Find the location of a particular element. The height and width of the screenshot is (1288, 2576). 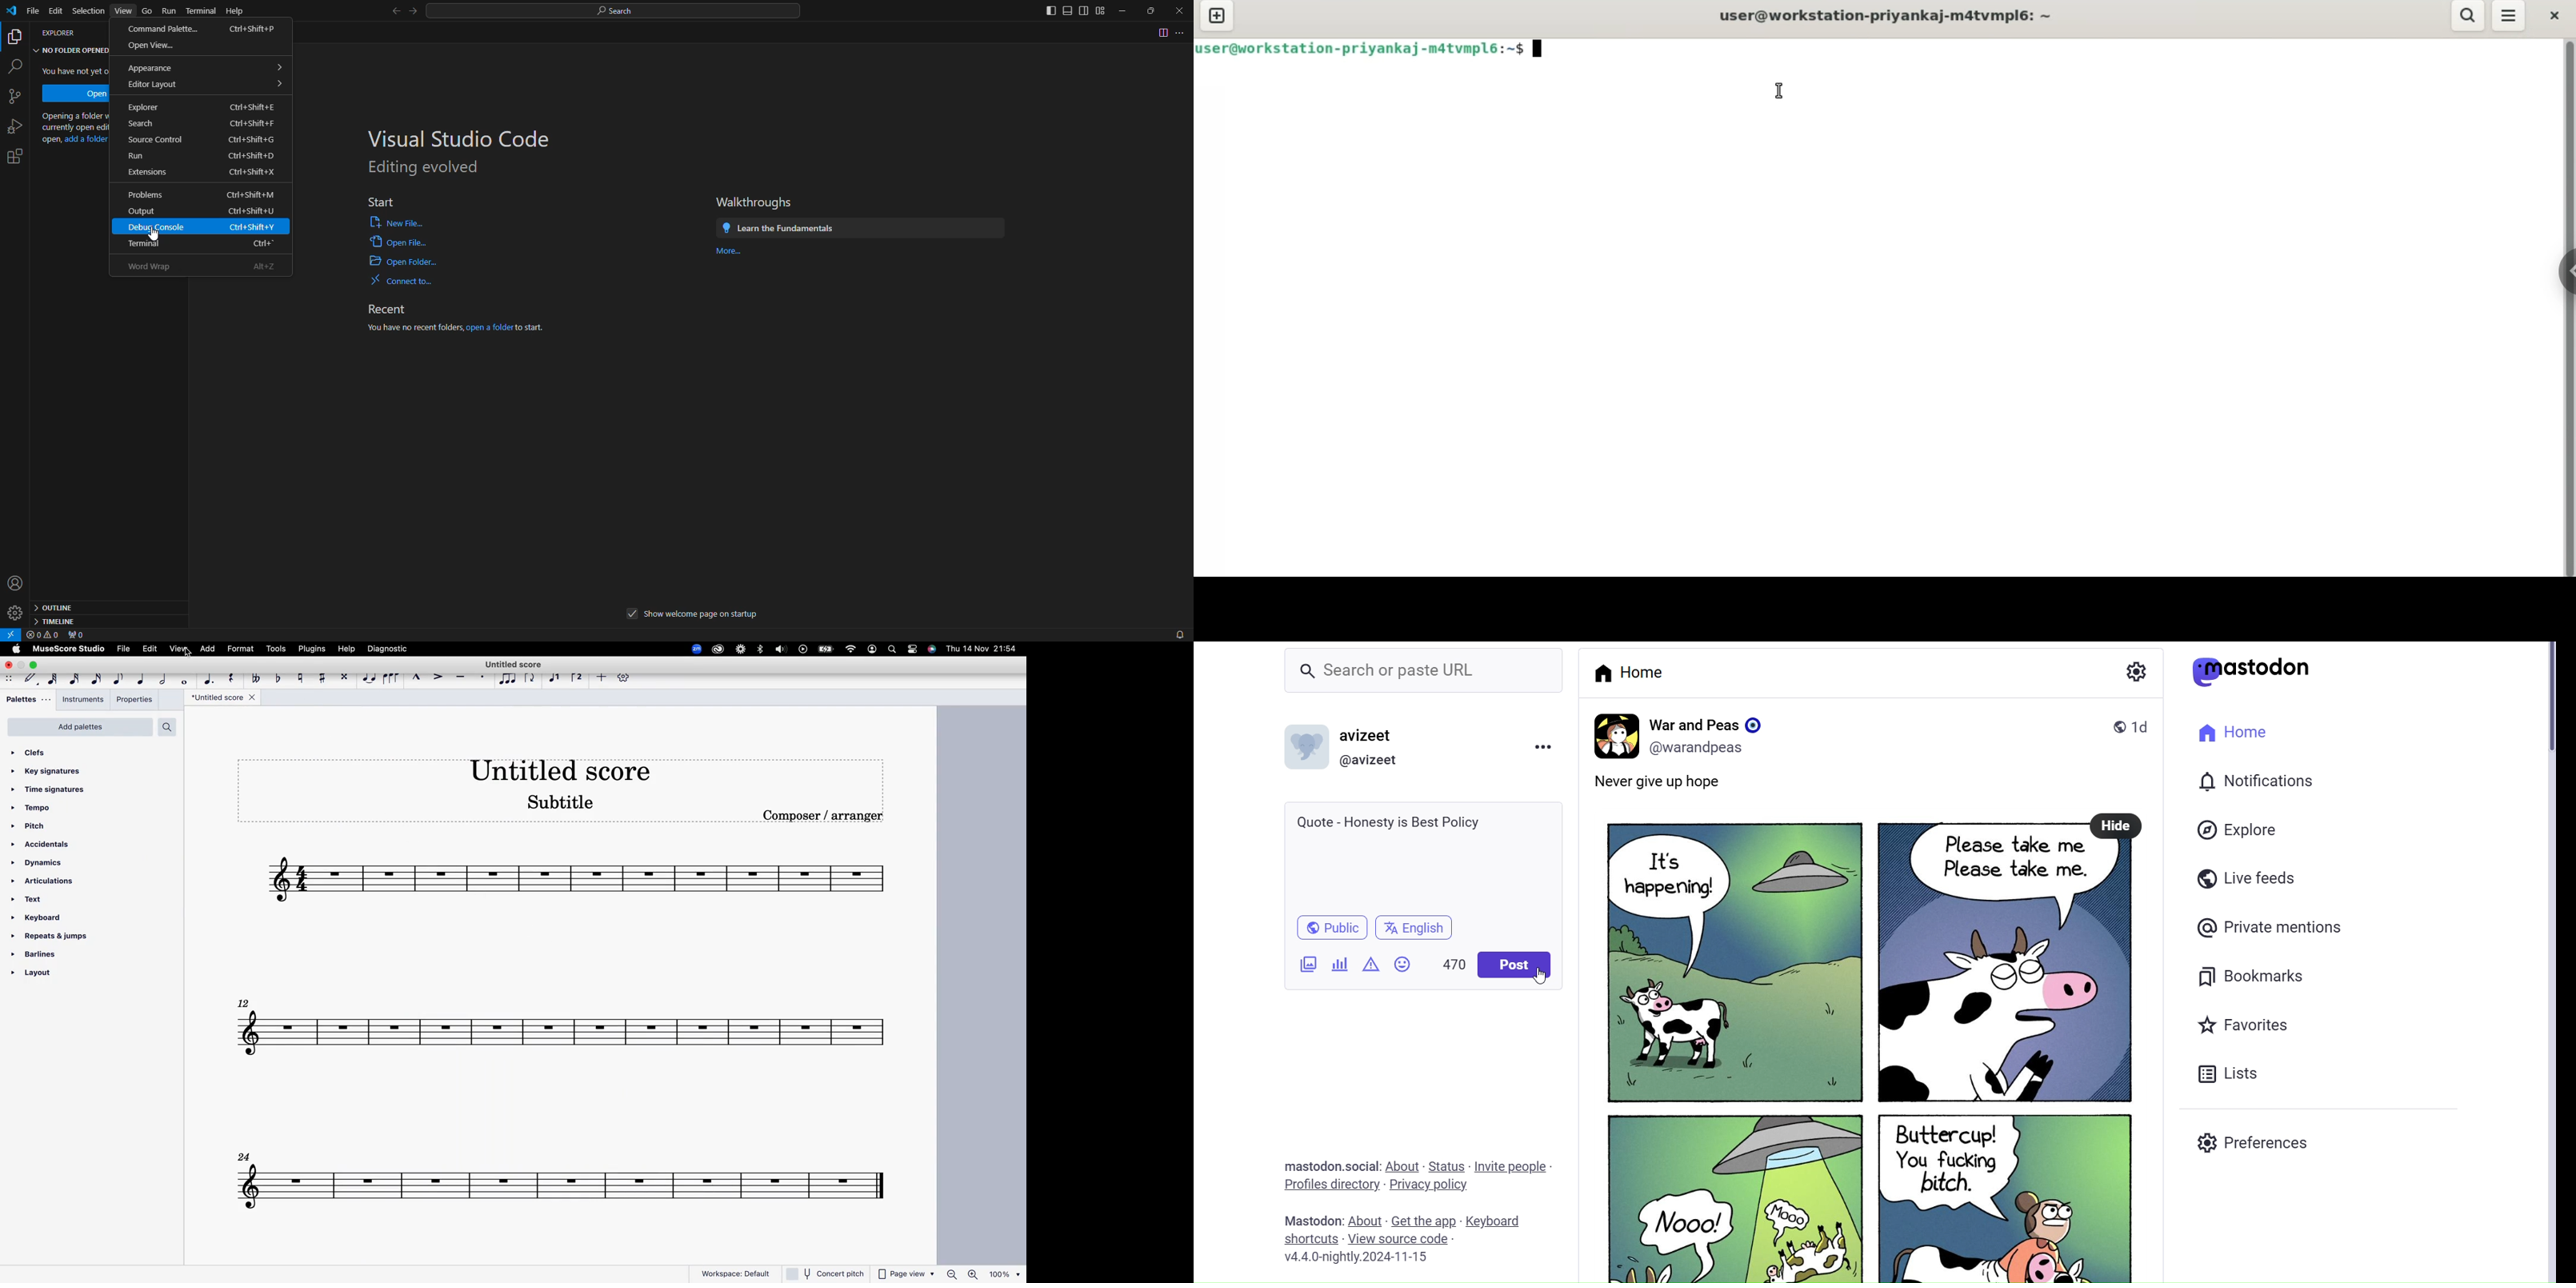

warnings is located at coordinates (42, 635).